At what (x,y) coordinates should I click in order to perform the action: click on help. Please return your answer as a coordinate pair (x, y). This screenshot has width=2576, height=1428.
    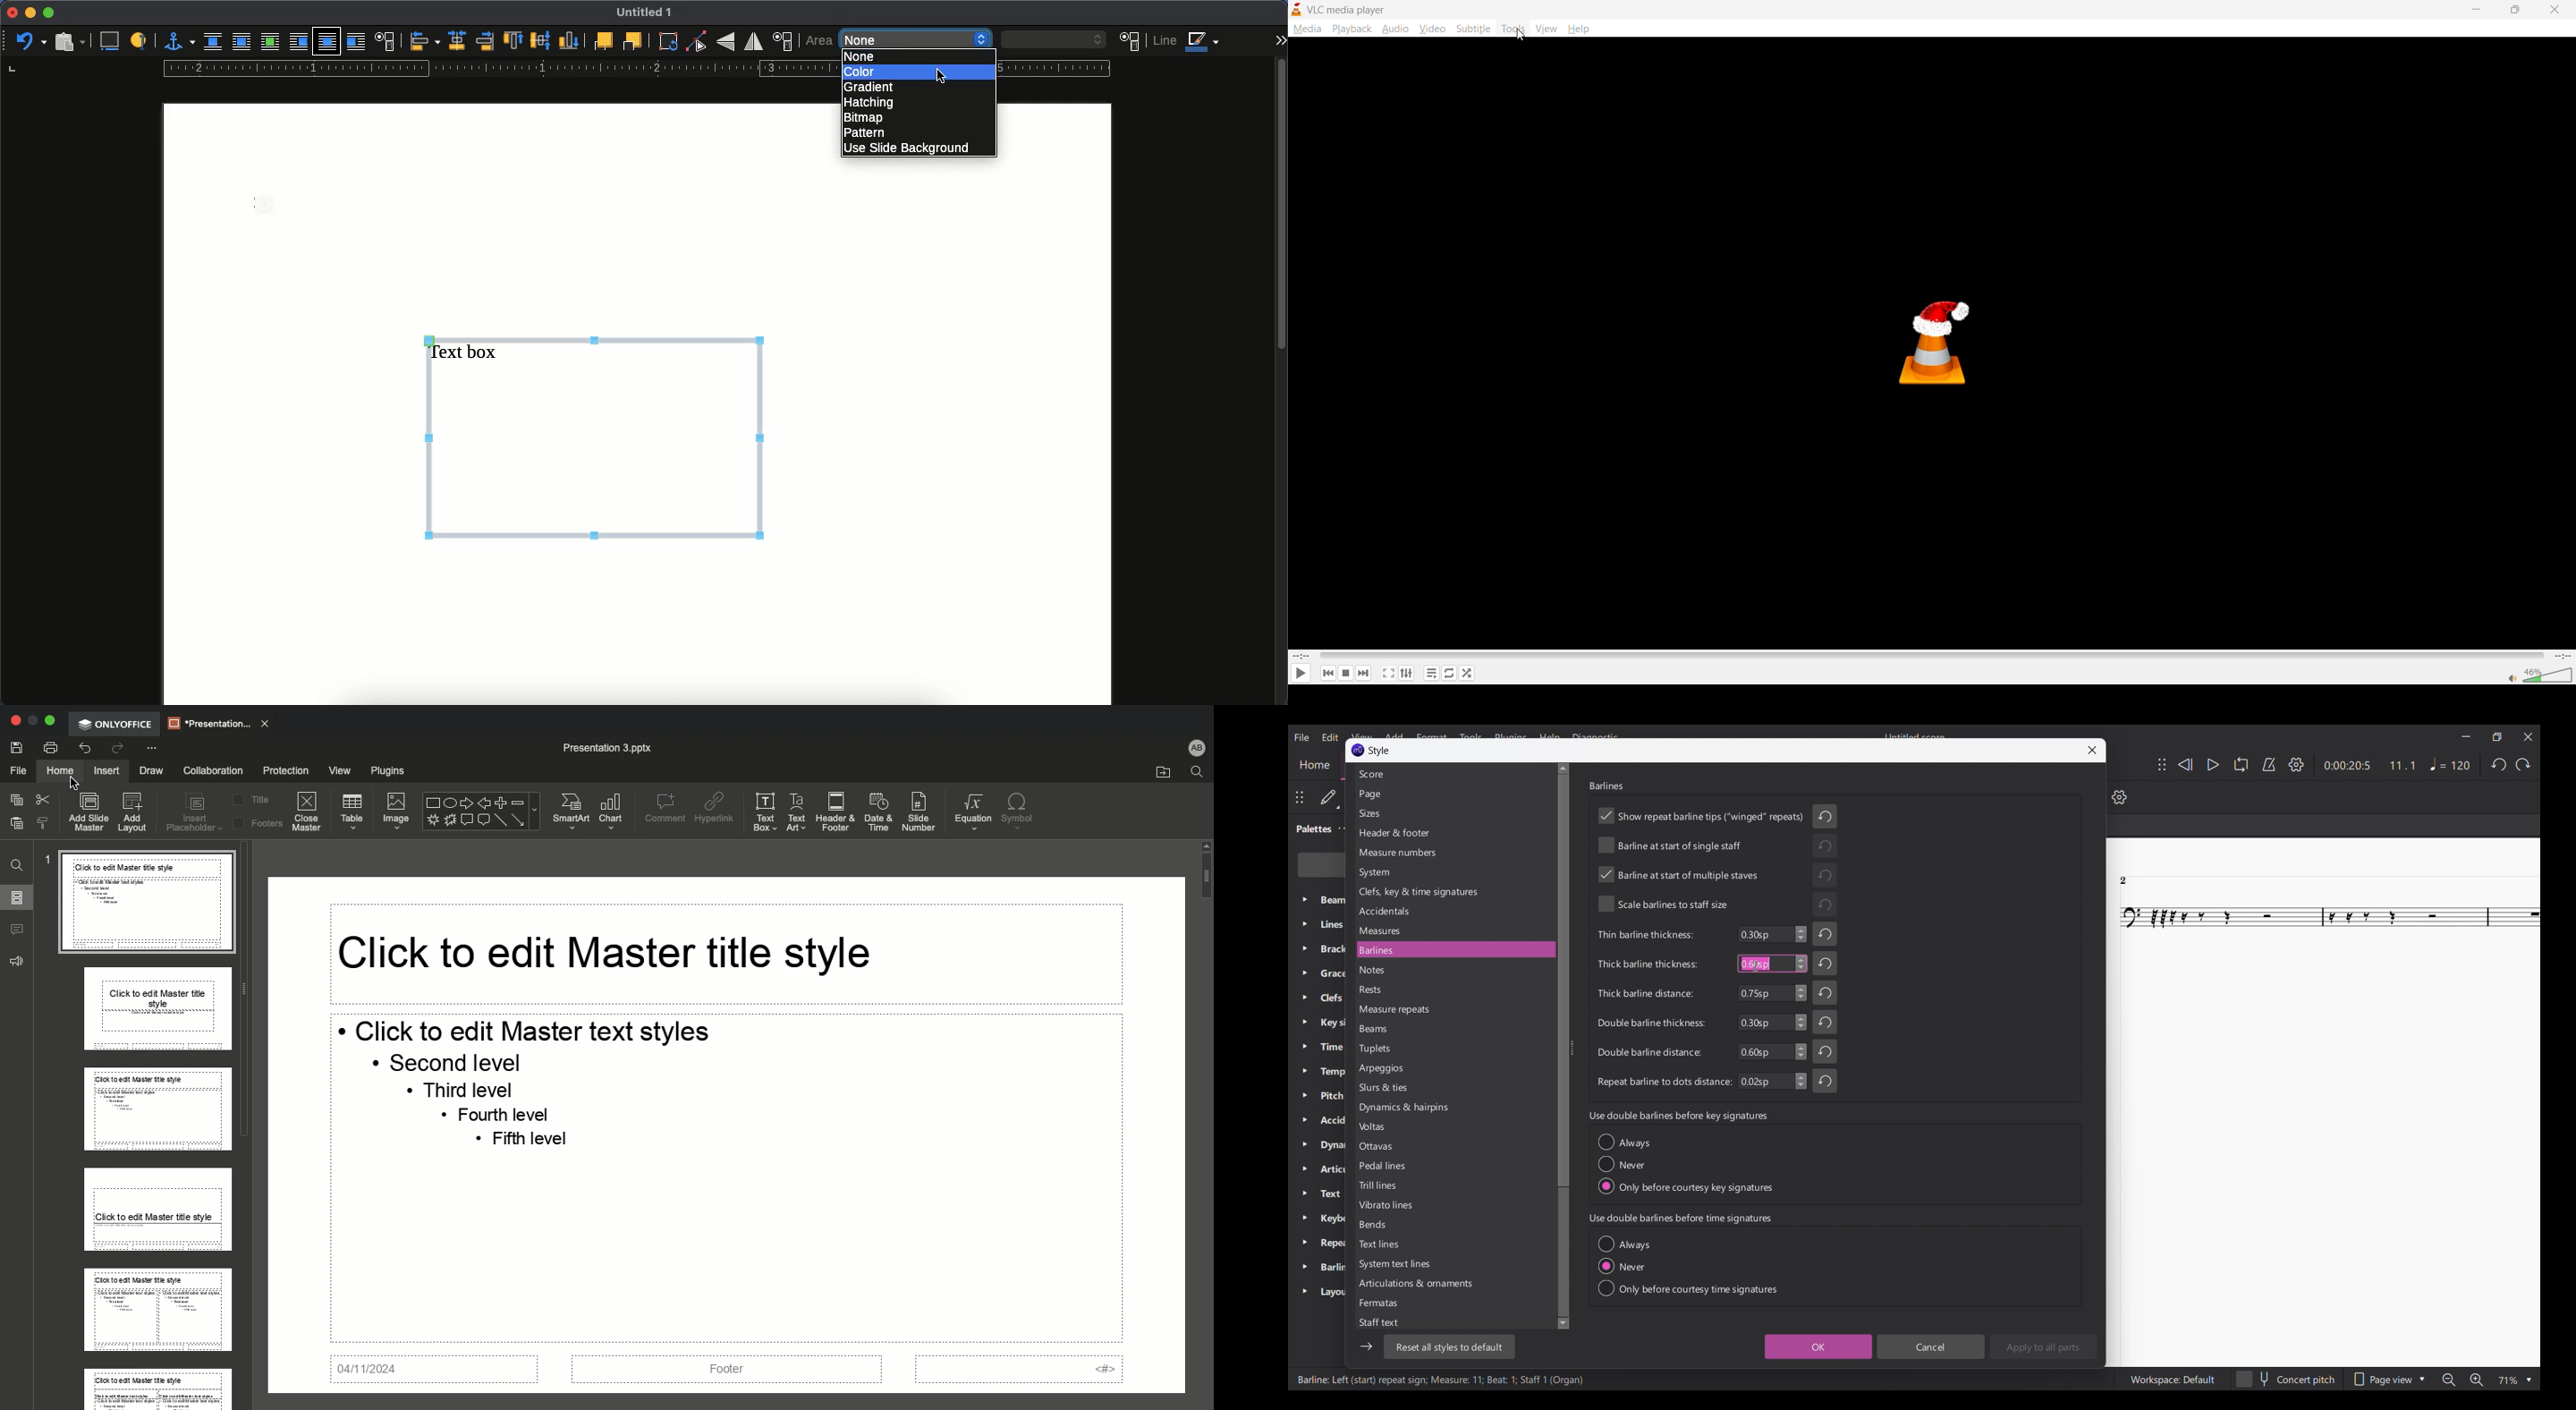
    Looking at the image, I should click on (1578, 28).